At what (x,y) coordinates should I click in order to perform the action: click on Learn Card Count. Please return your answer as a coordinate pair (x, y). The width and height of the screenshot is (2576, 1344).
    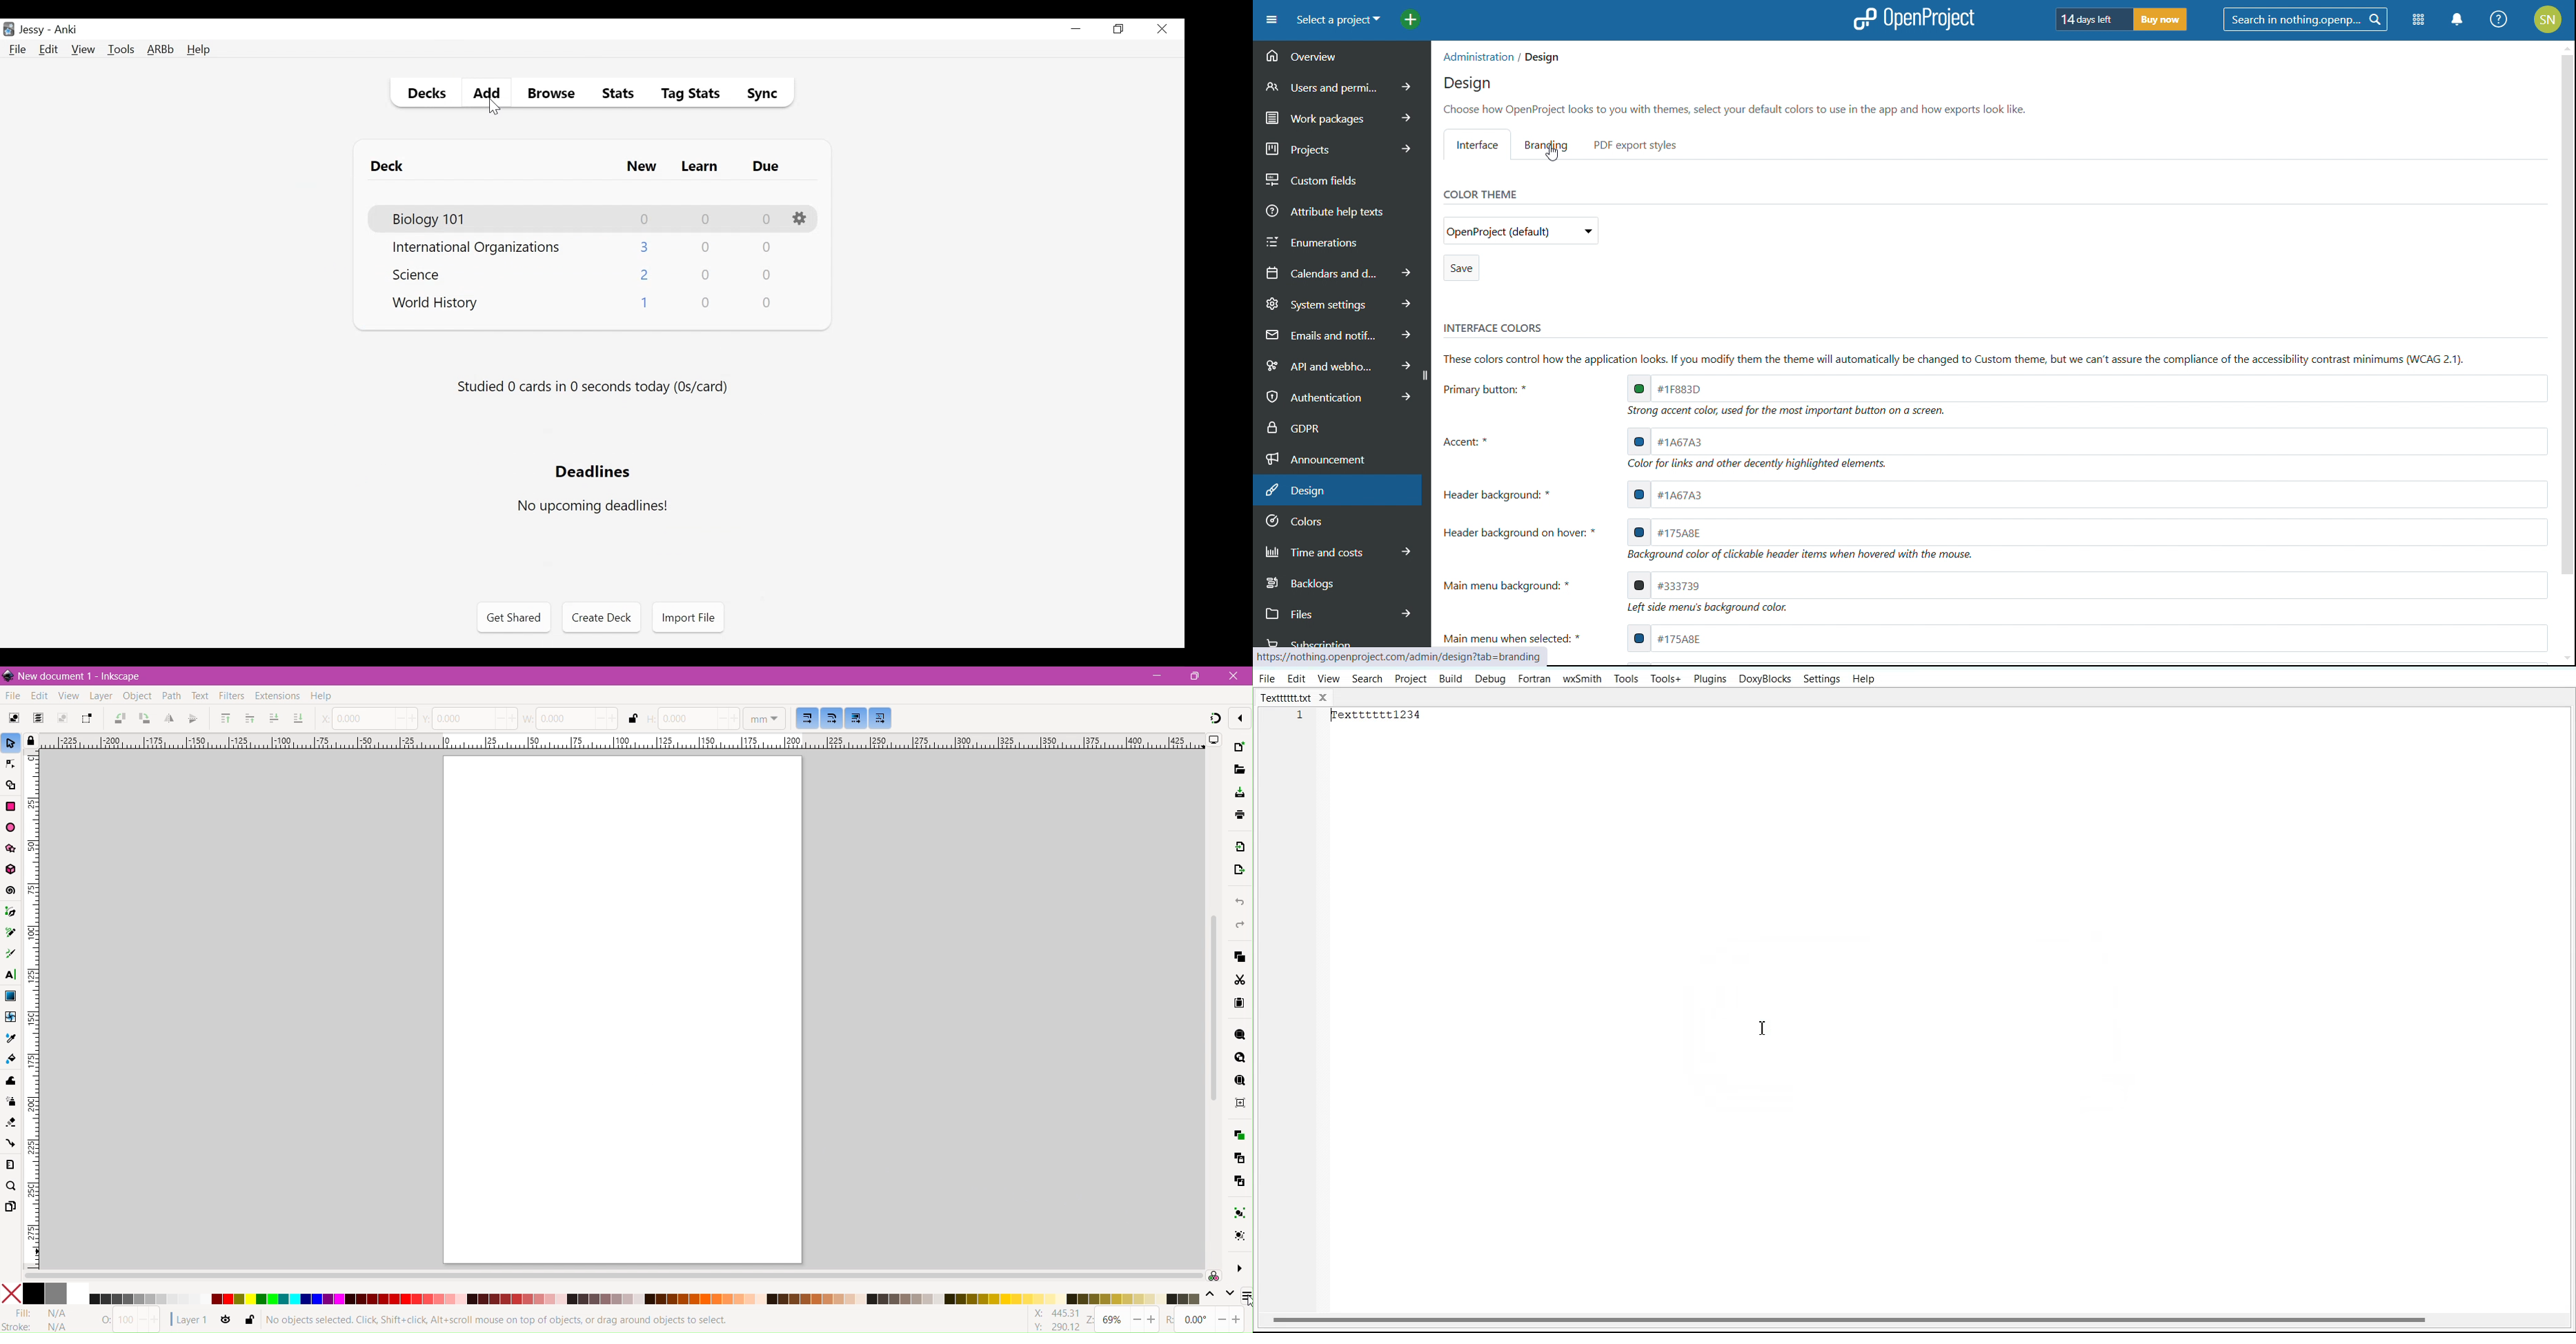
    Looking at the image, I should click on (705, 219).